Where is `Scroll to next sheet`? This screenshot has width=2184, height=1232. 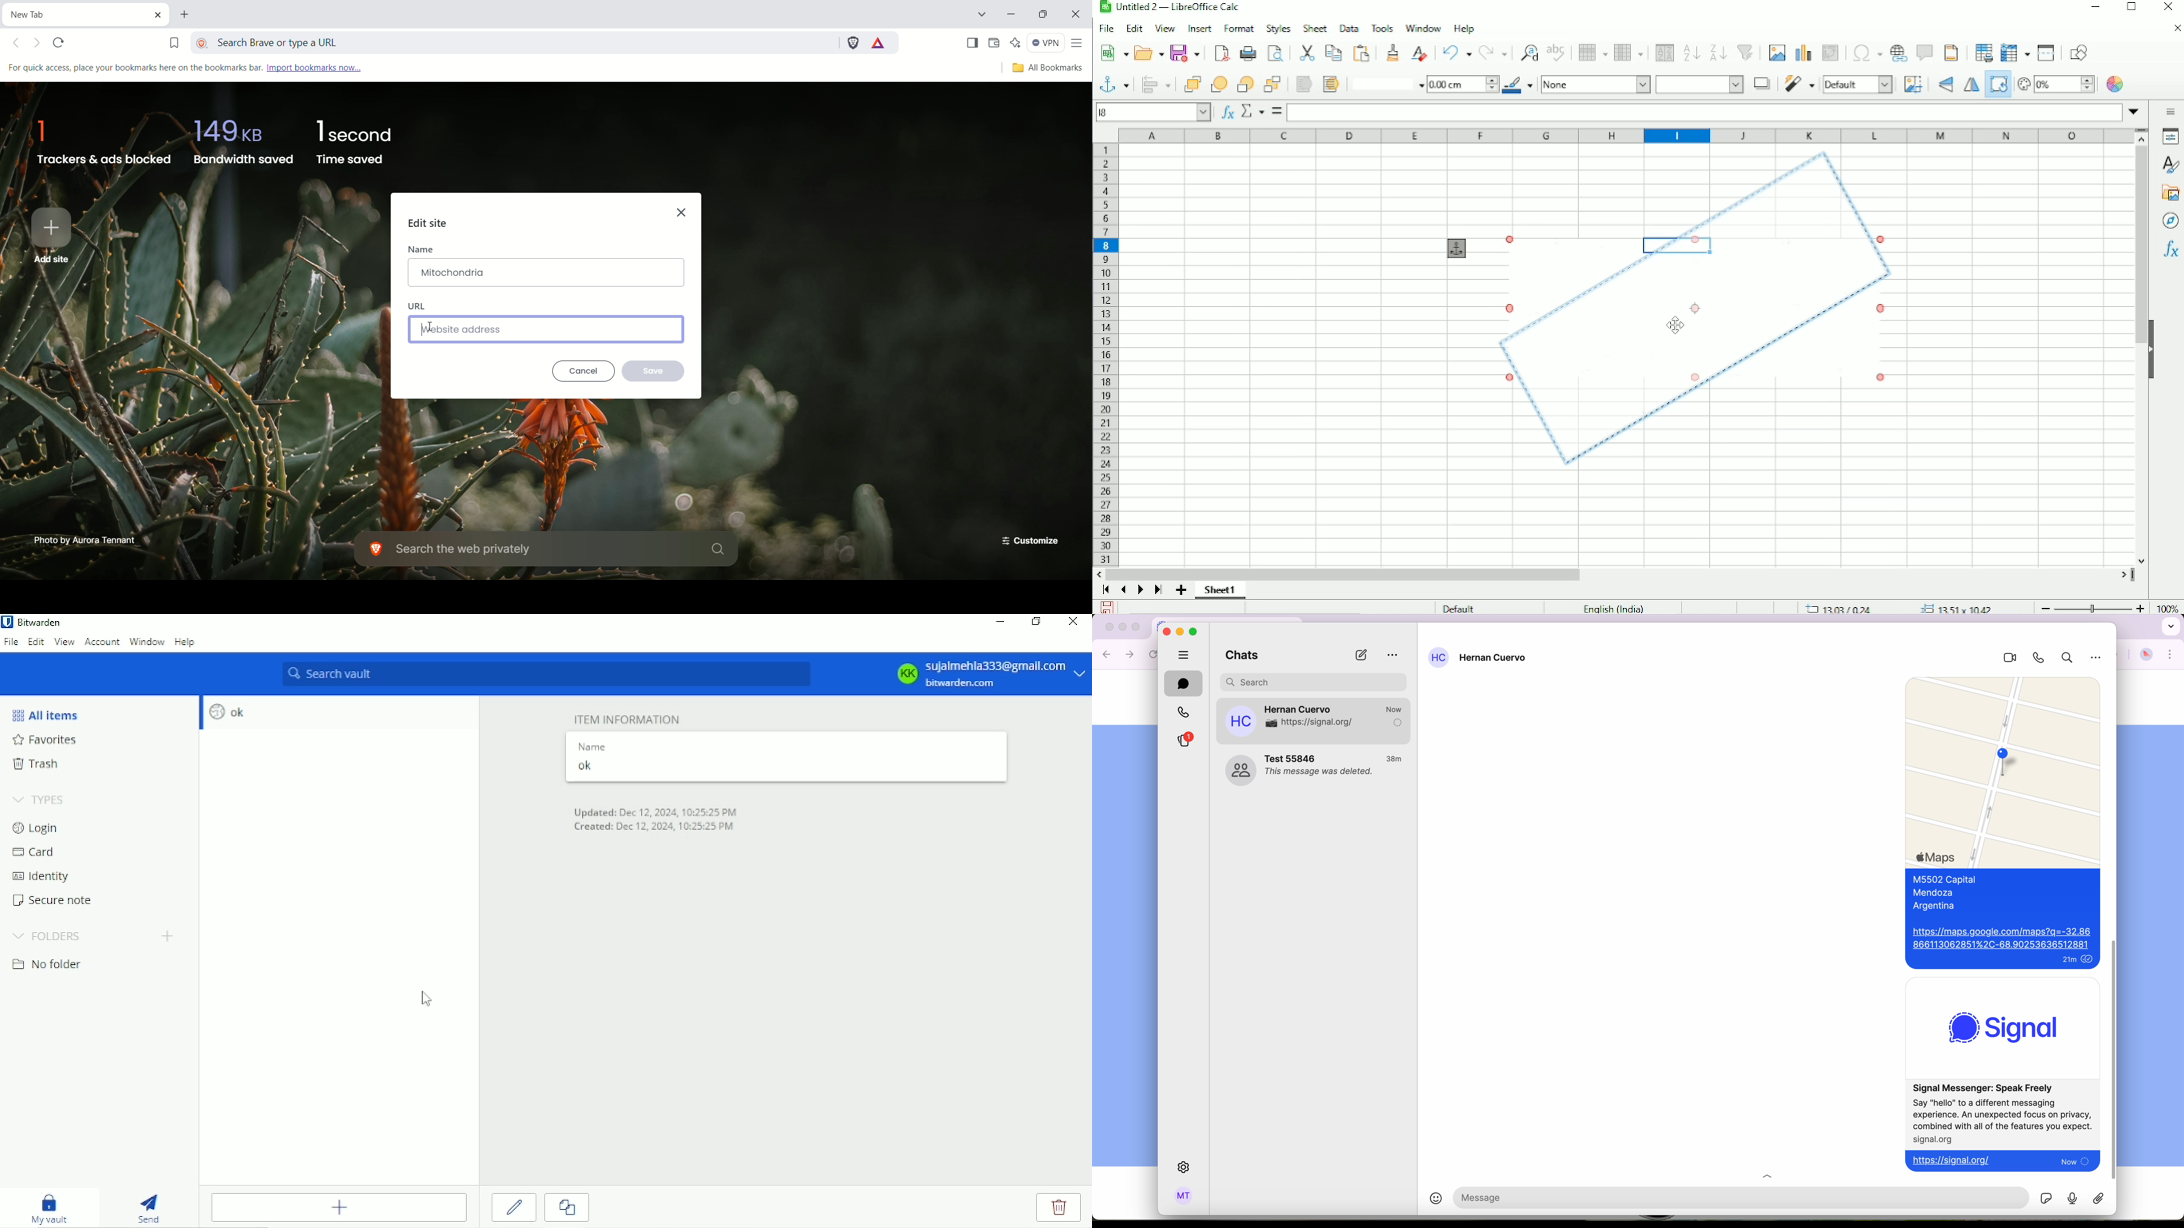
Scroll to next sheet is located at coordinates (1139, 591).